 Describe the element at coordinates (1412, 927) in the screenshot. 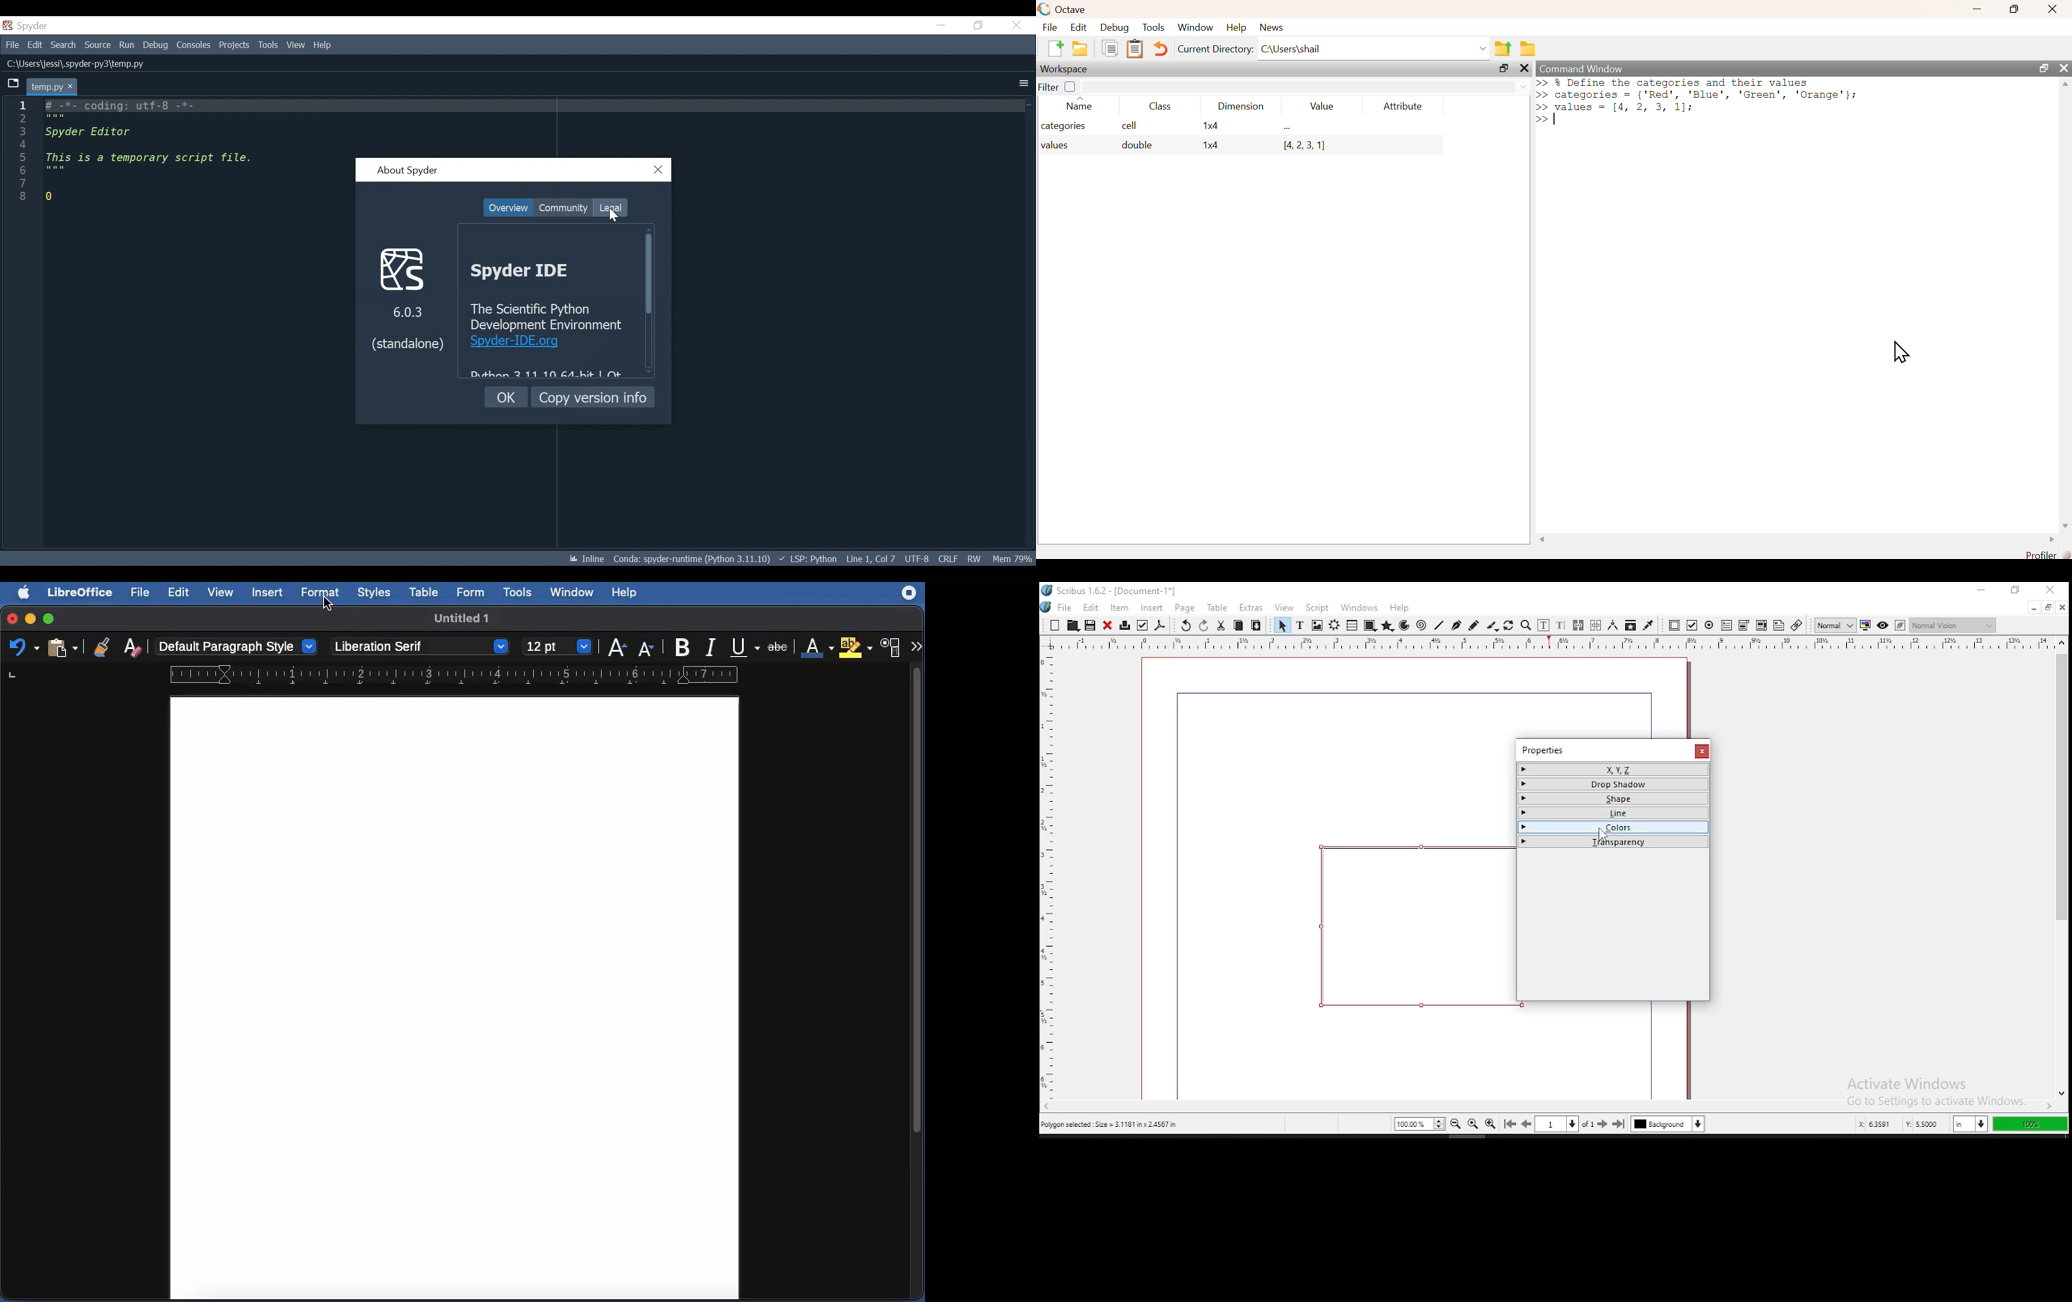

I see `shape` at that location.